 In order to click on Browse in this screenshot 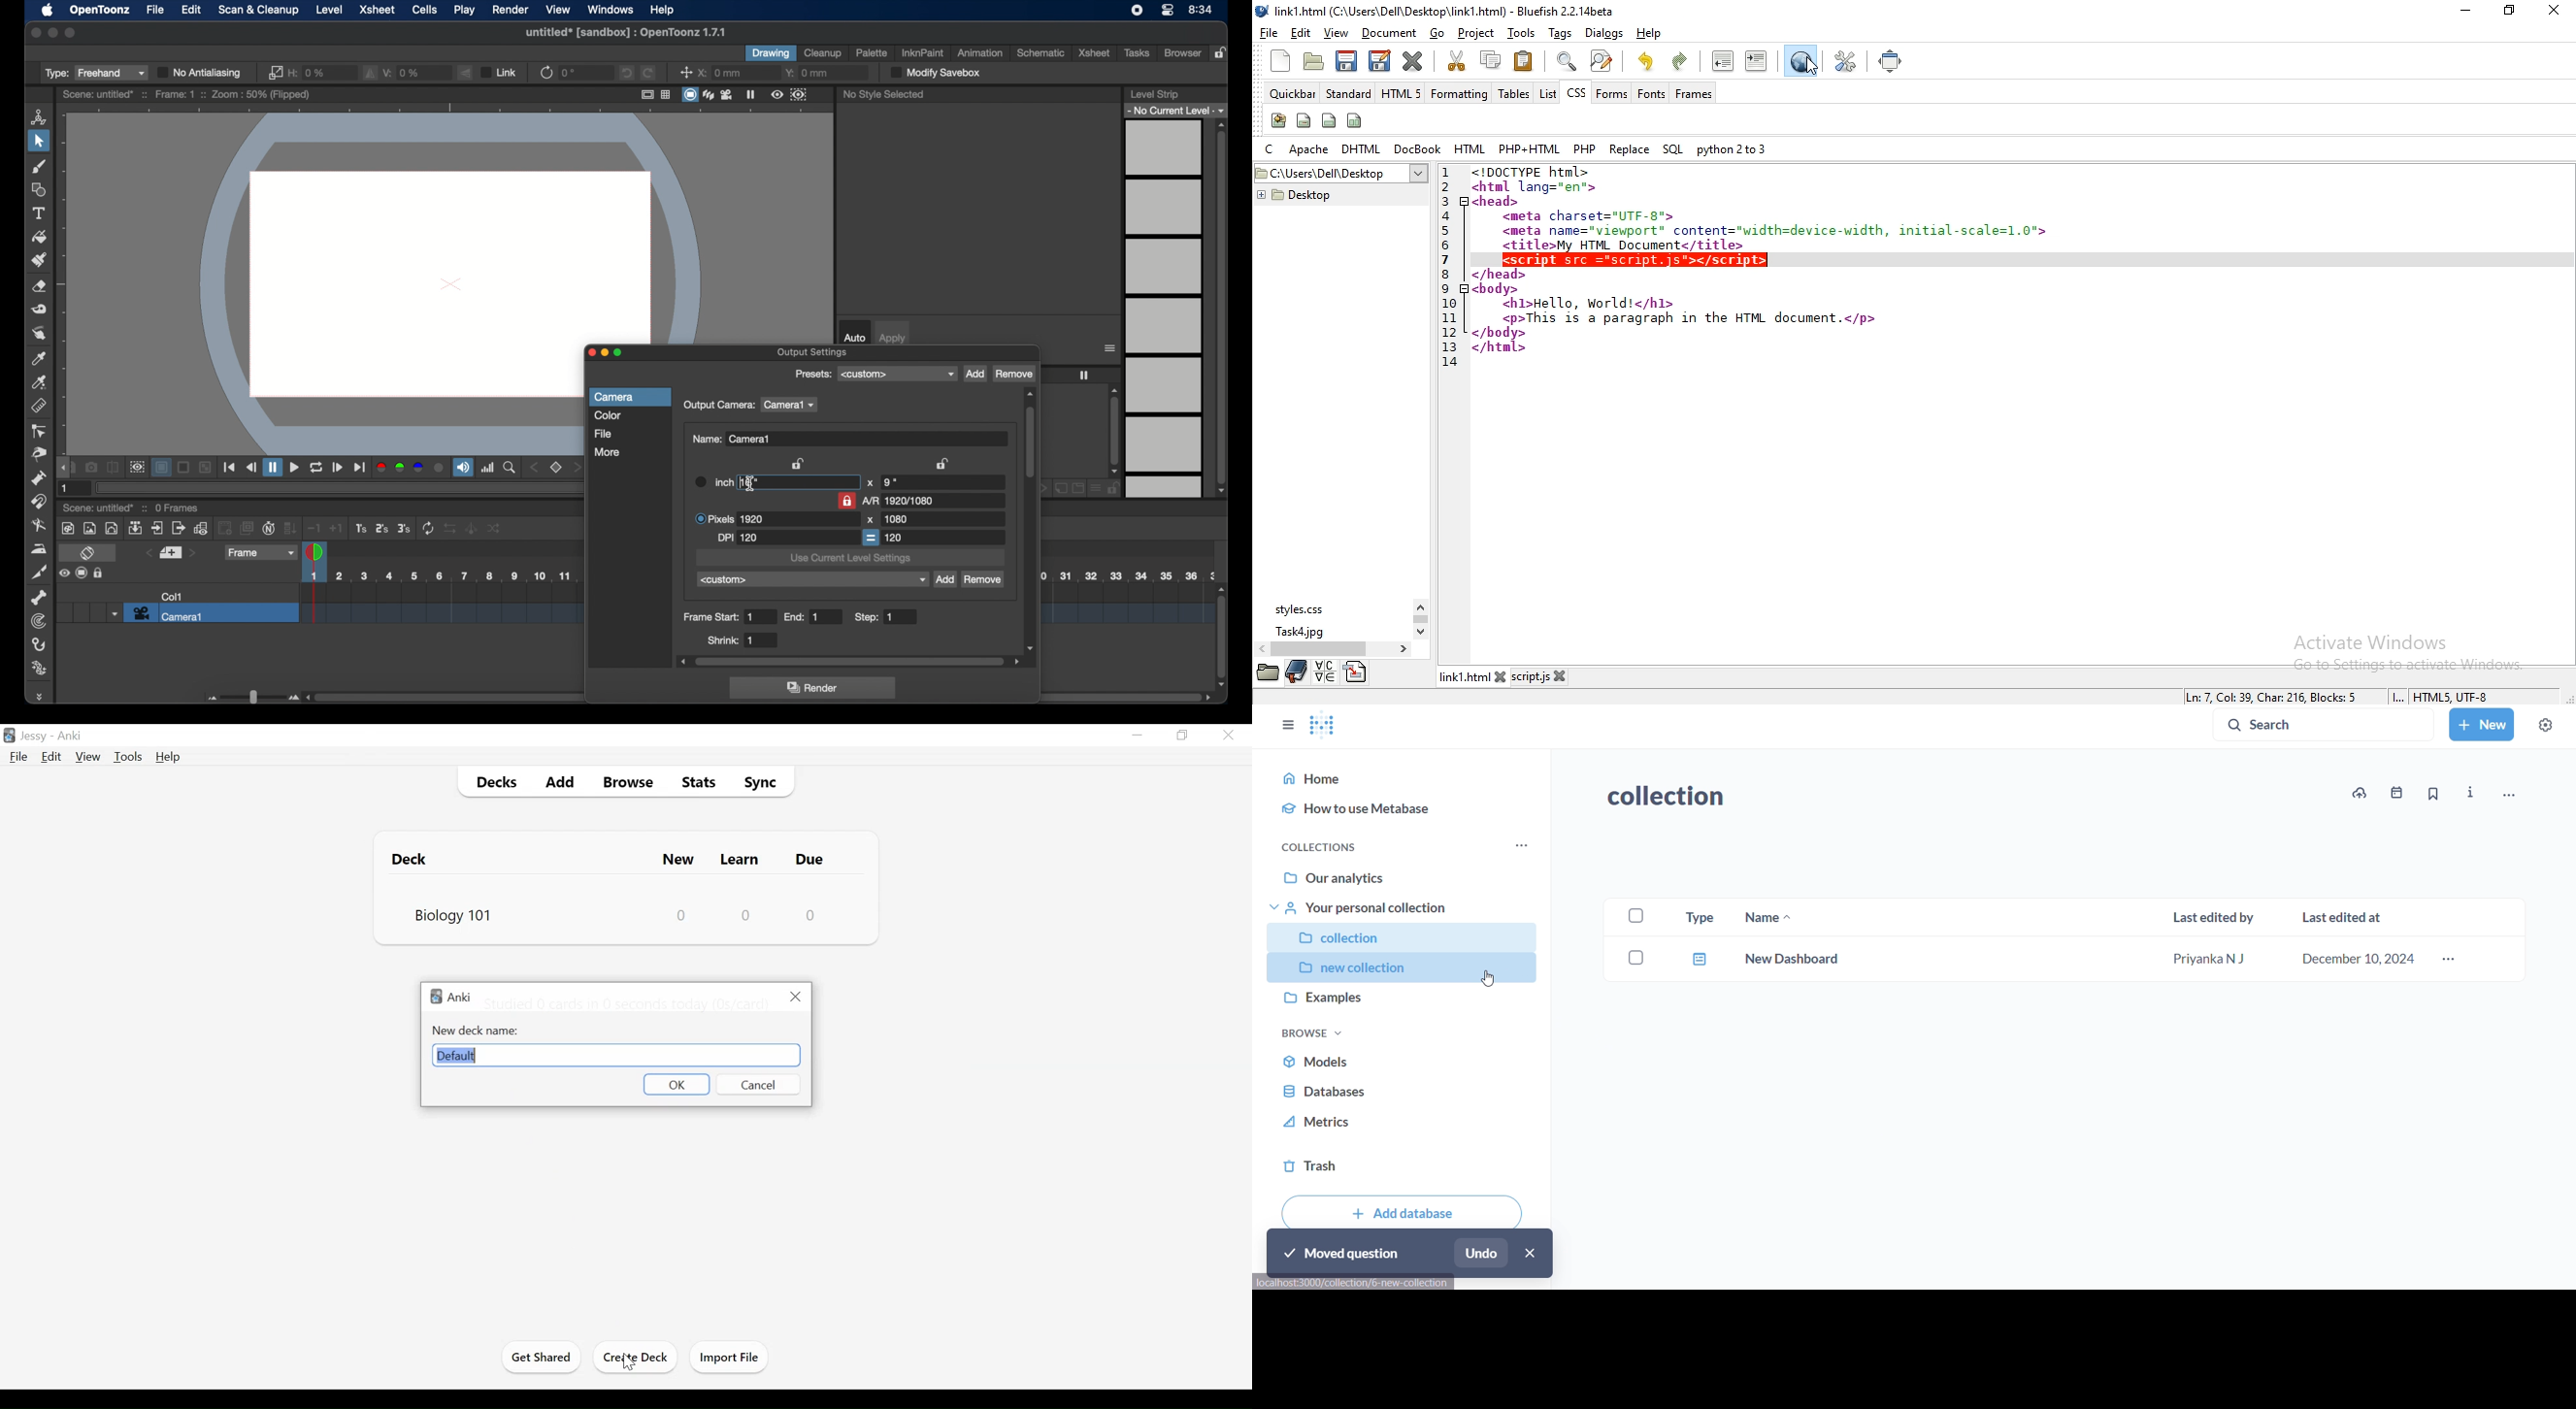, I will do `click(626, 780)`.